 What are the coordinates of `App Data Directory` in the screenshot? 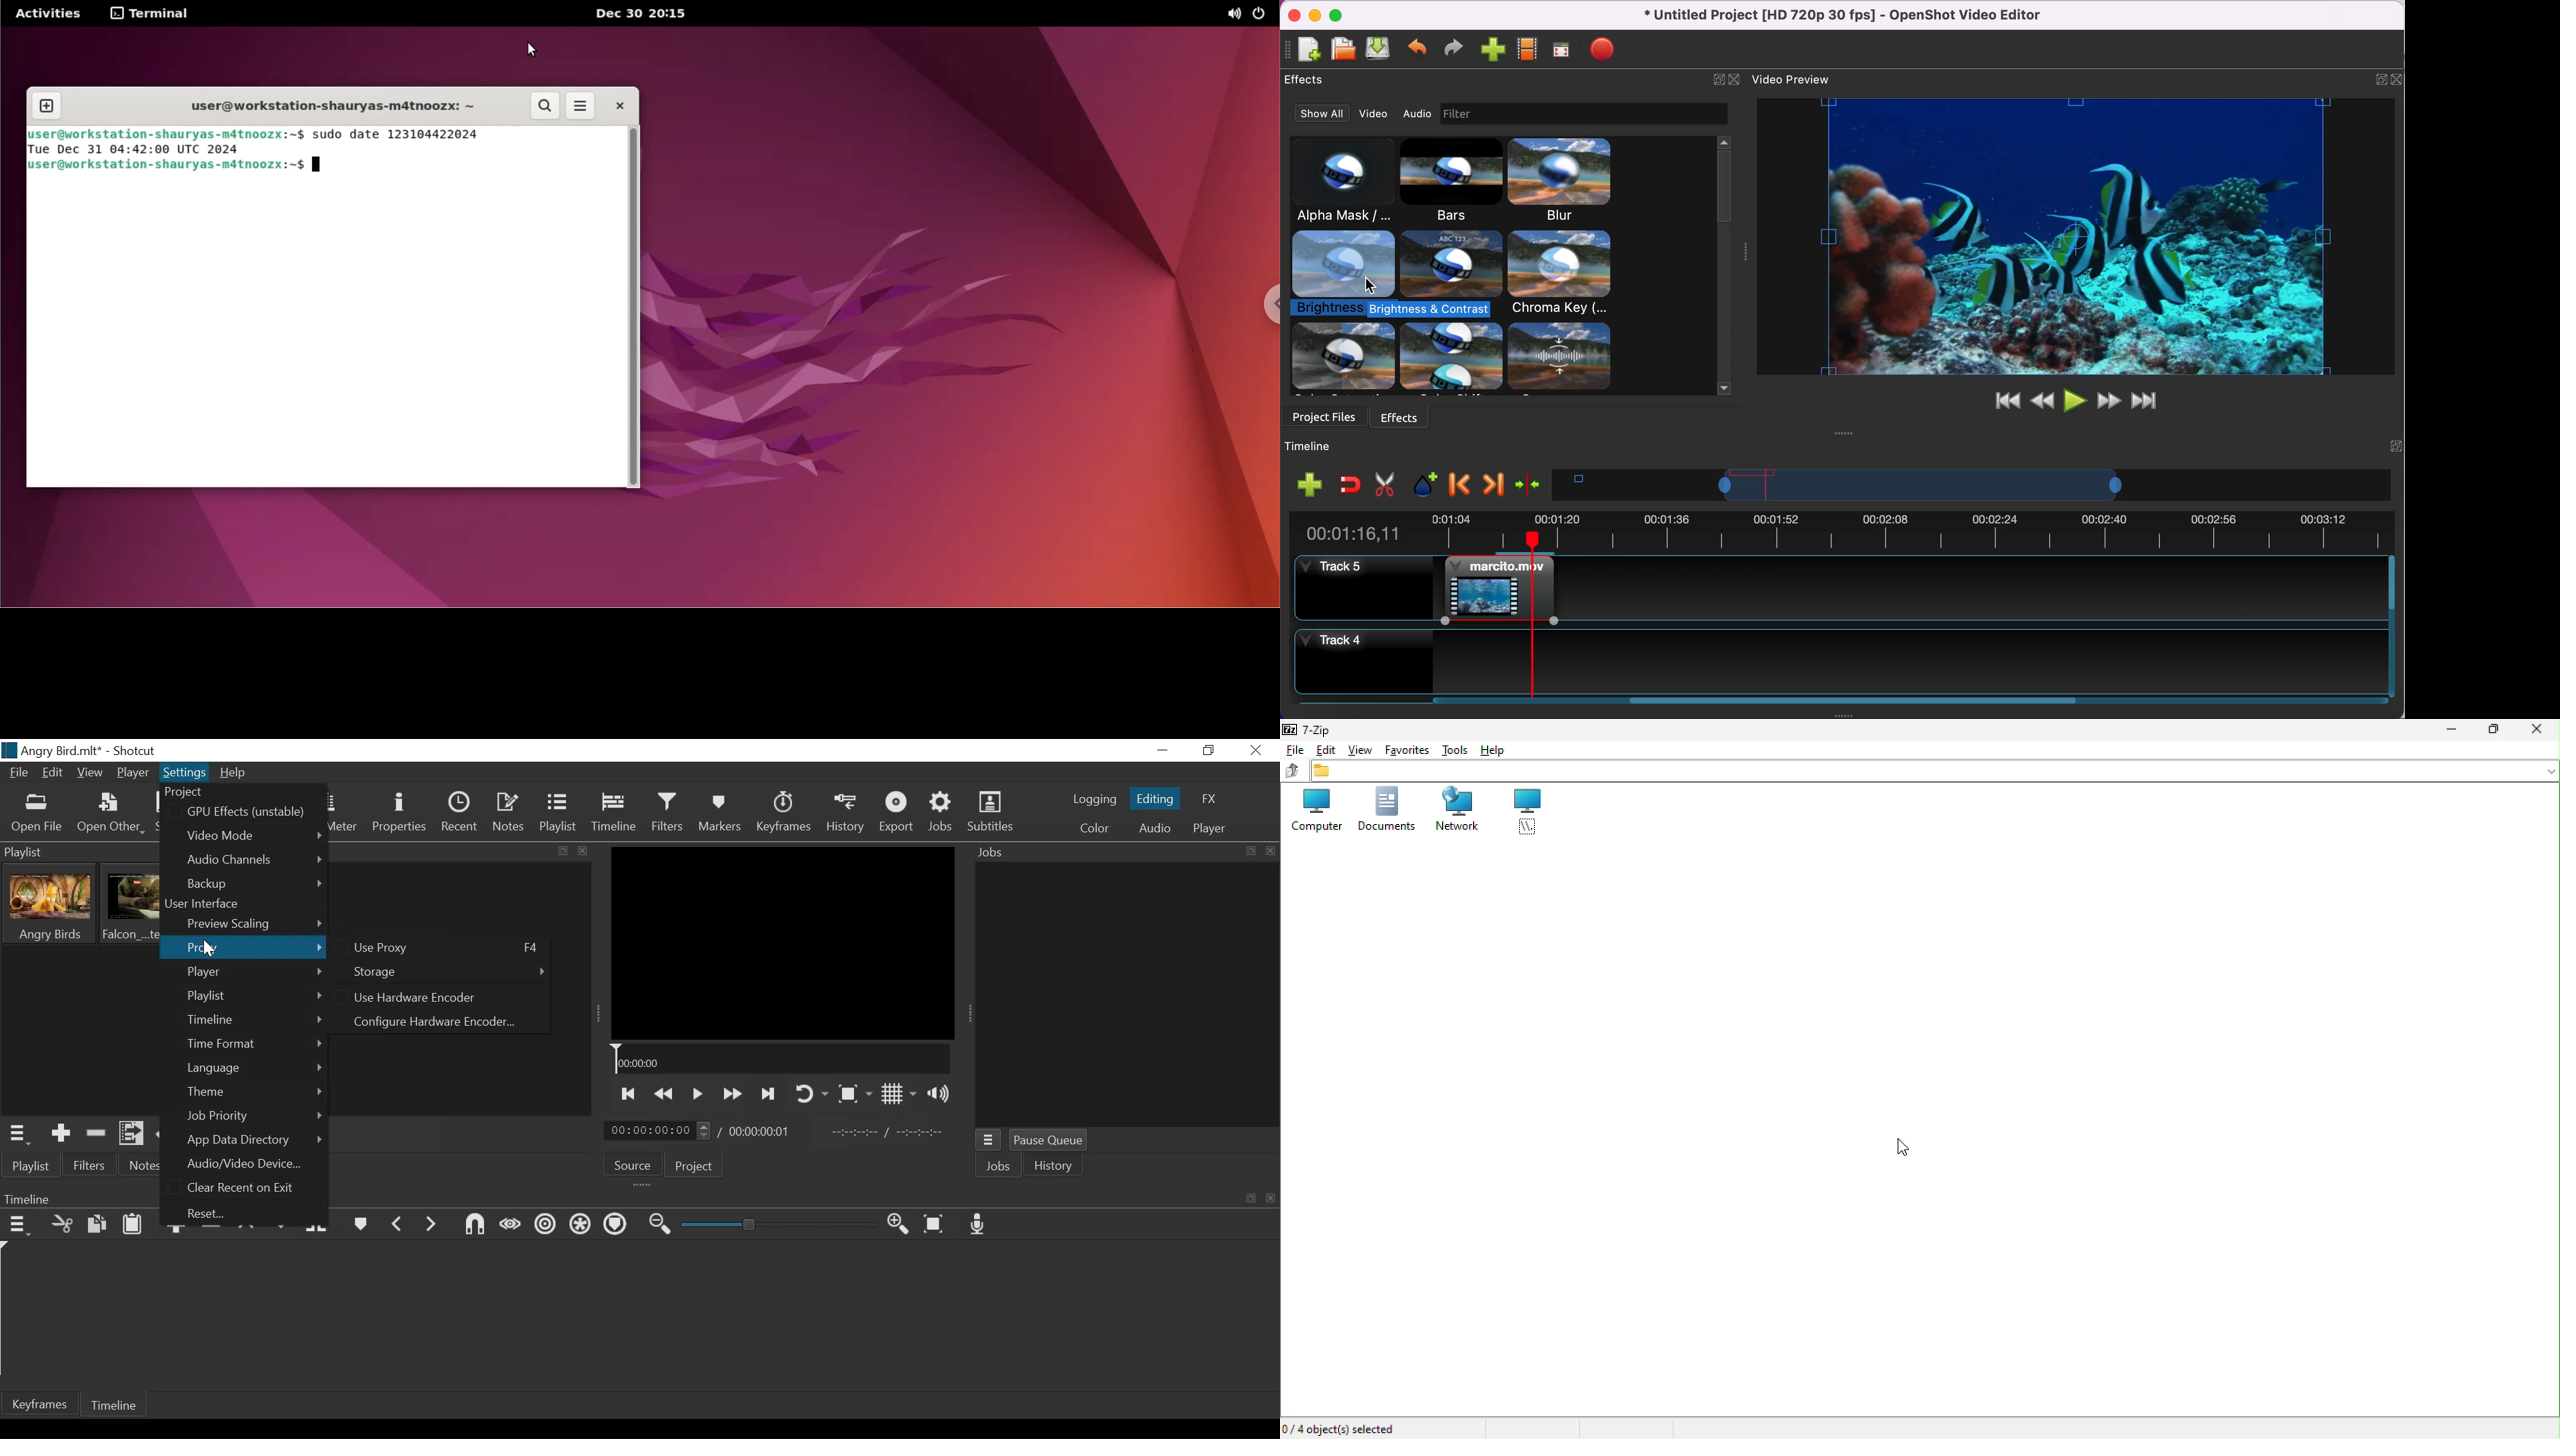 It's located at (254, 1139).